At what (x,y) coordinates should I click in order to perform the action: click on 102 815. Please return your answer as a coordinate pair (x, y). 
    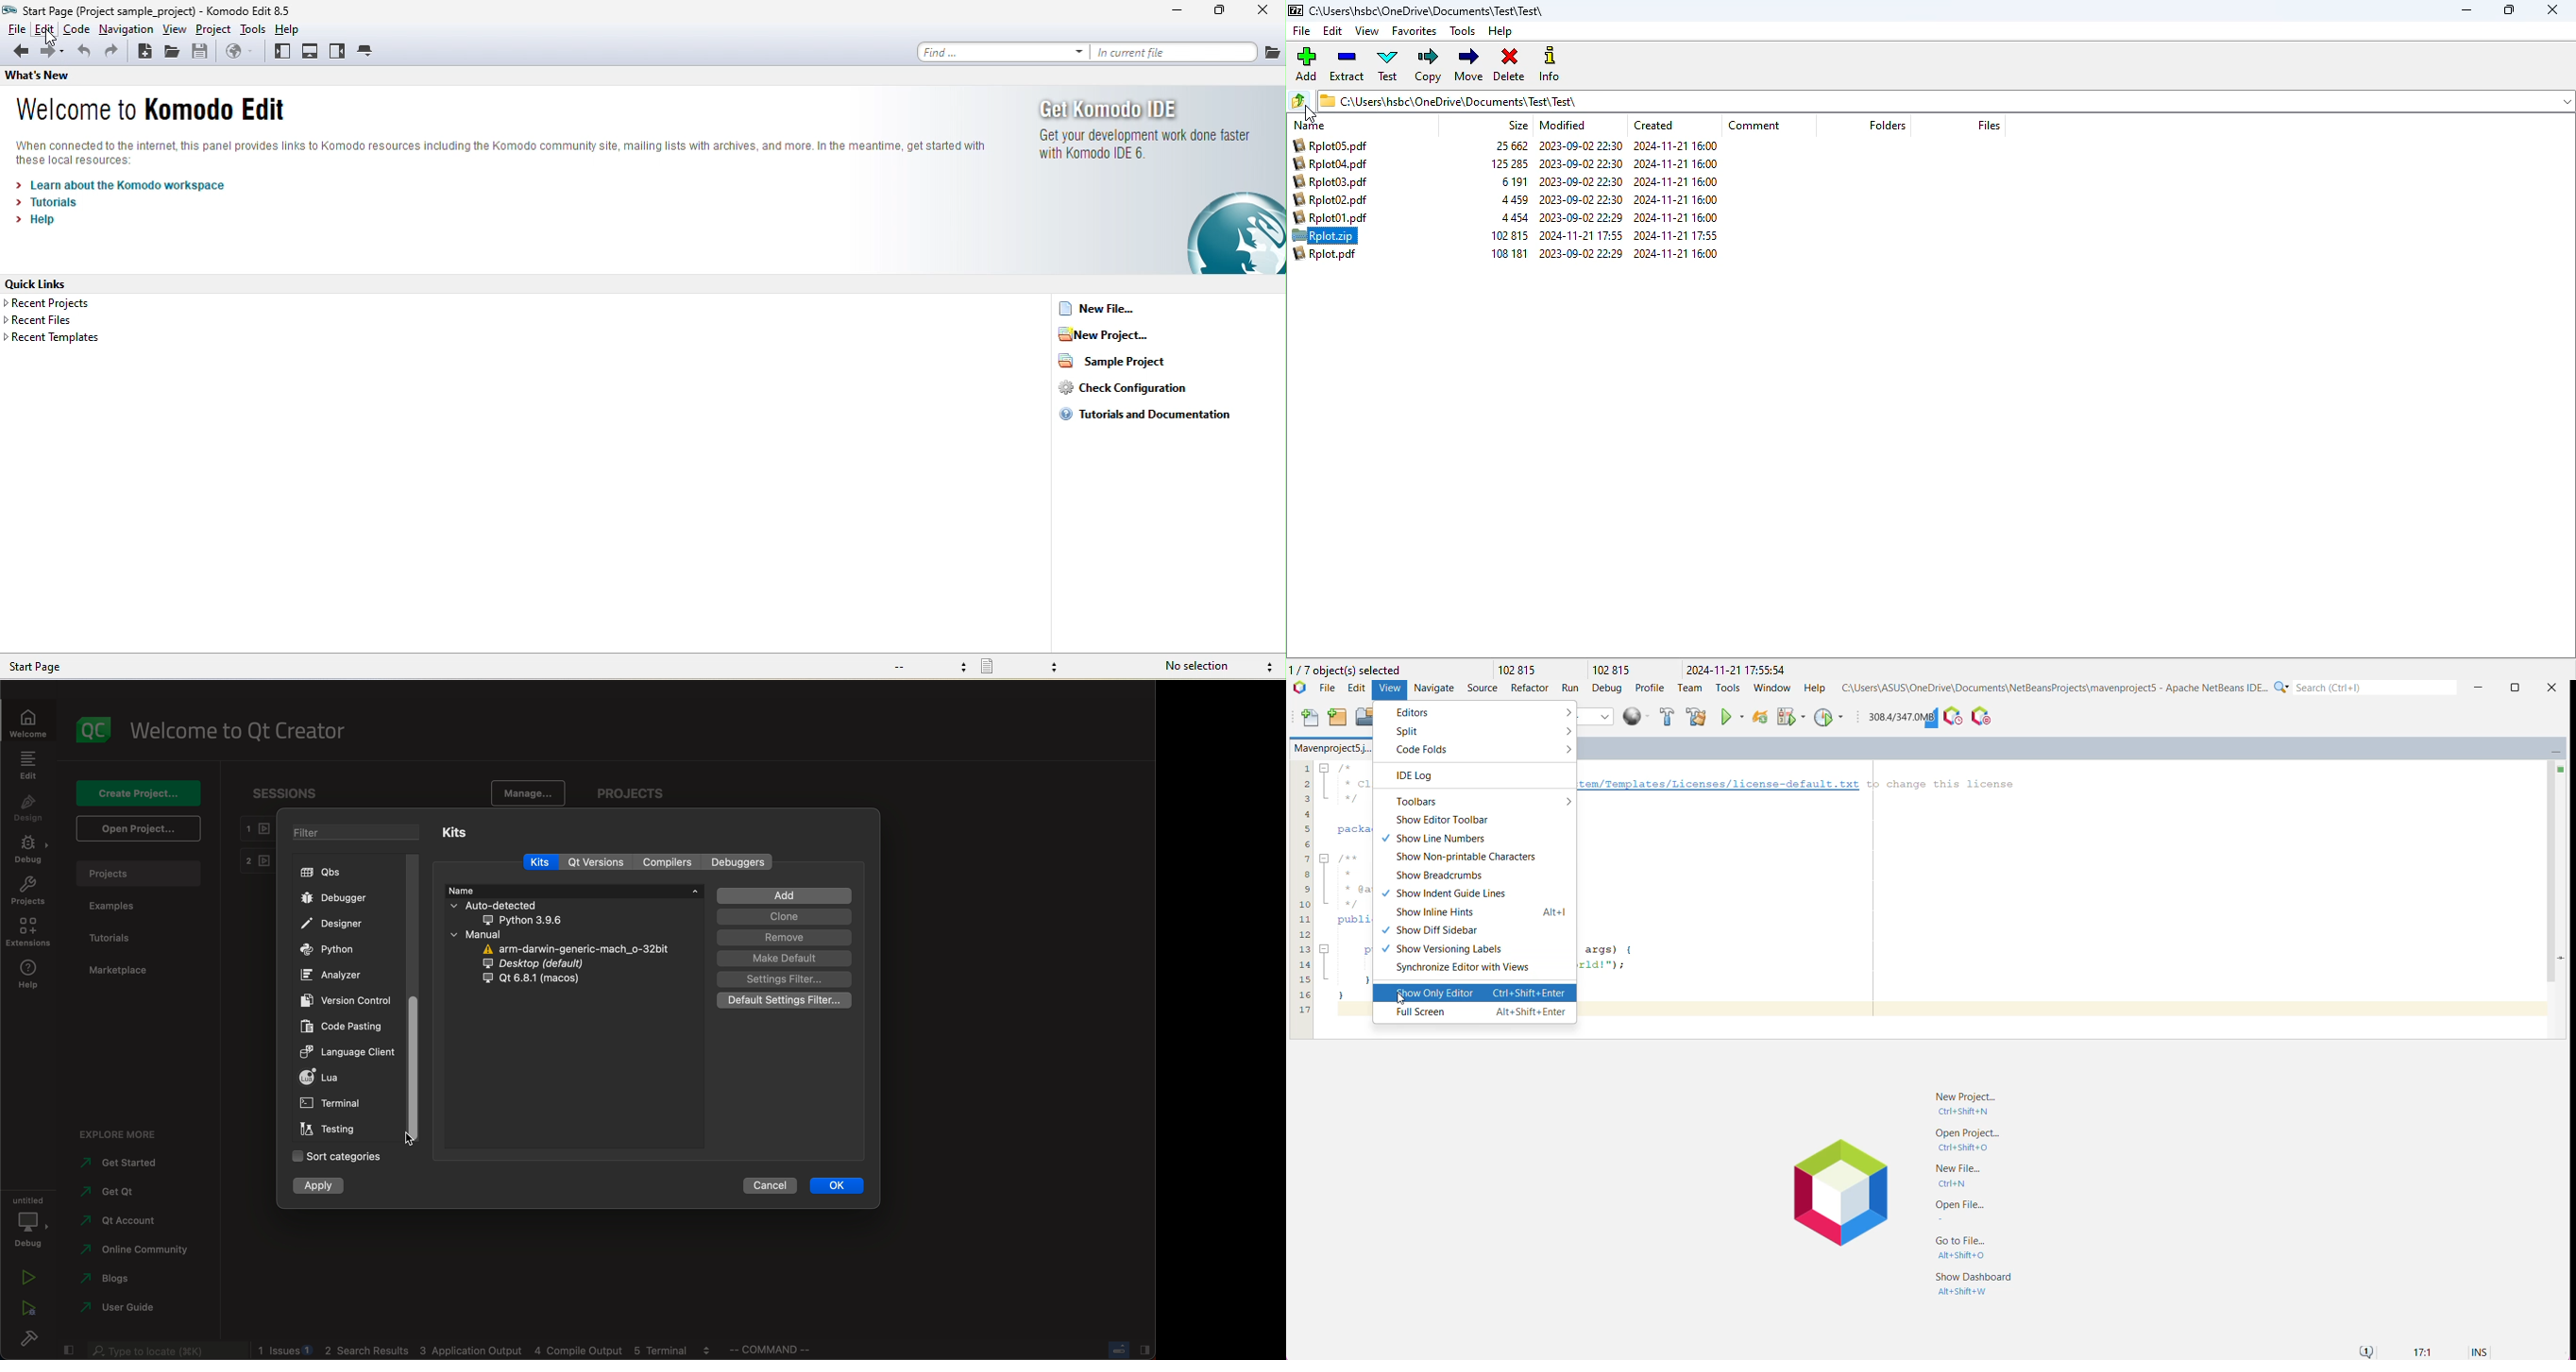
    Looking at the image, I should click on (1611, 670).